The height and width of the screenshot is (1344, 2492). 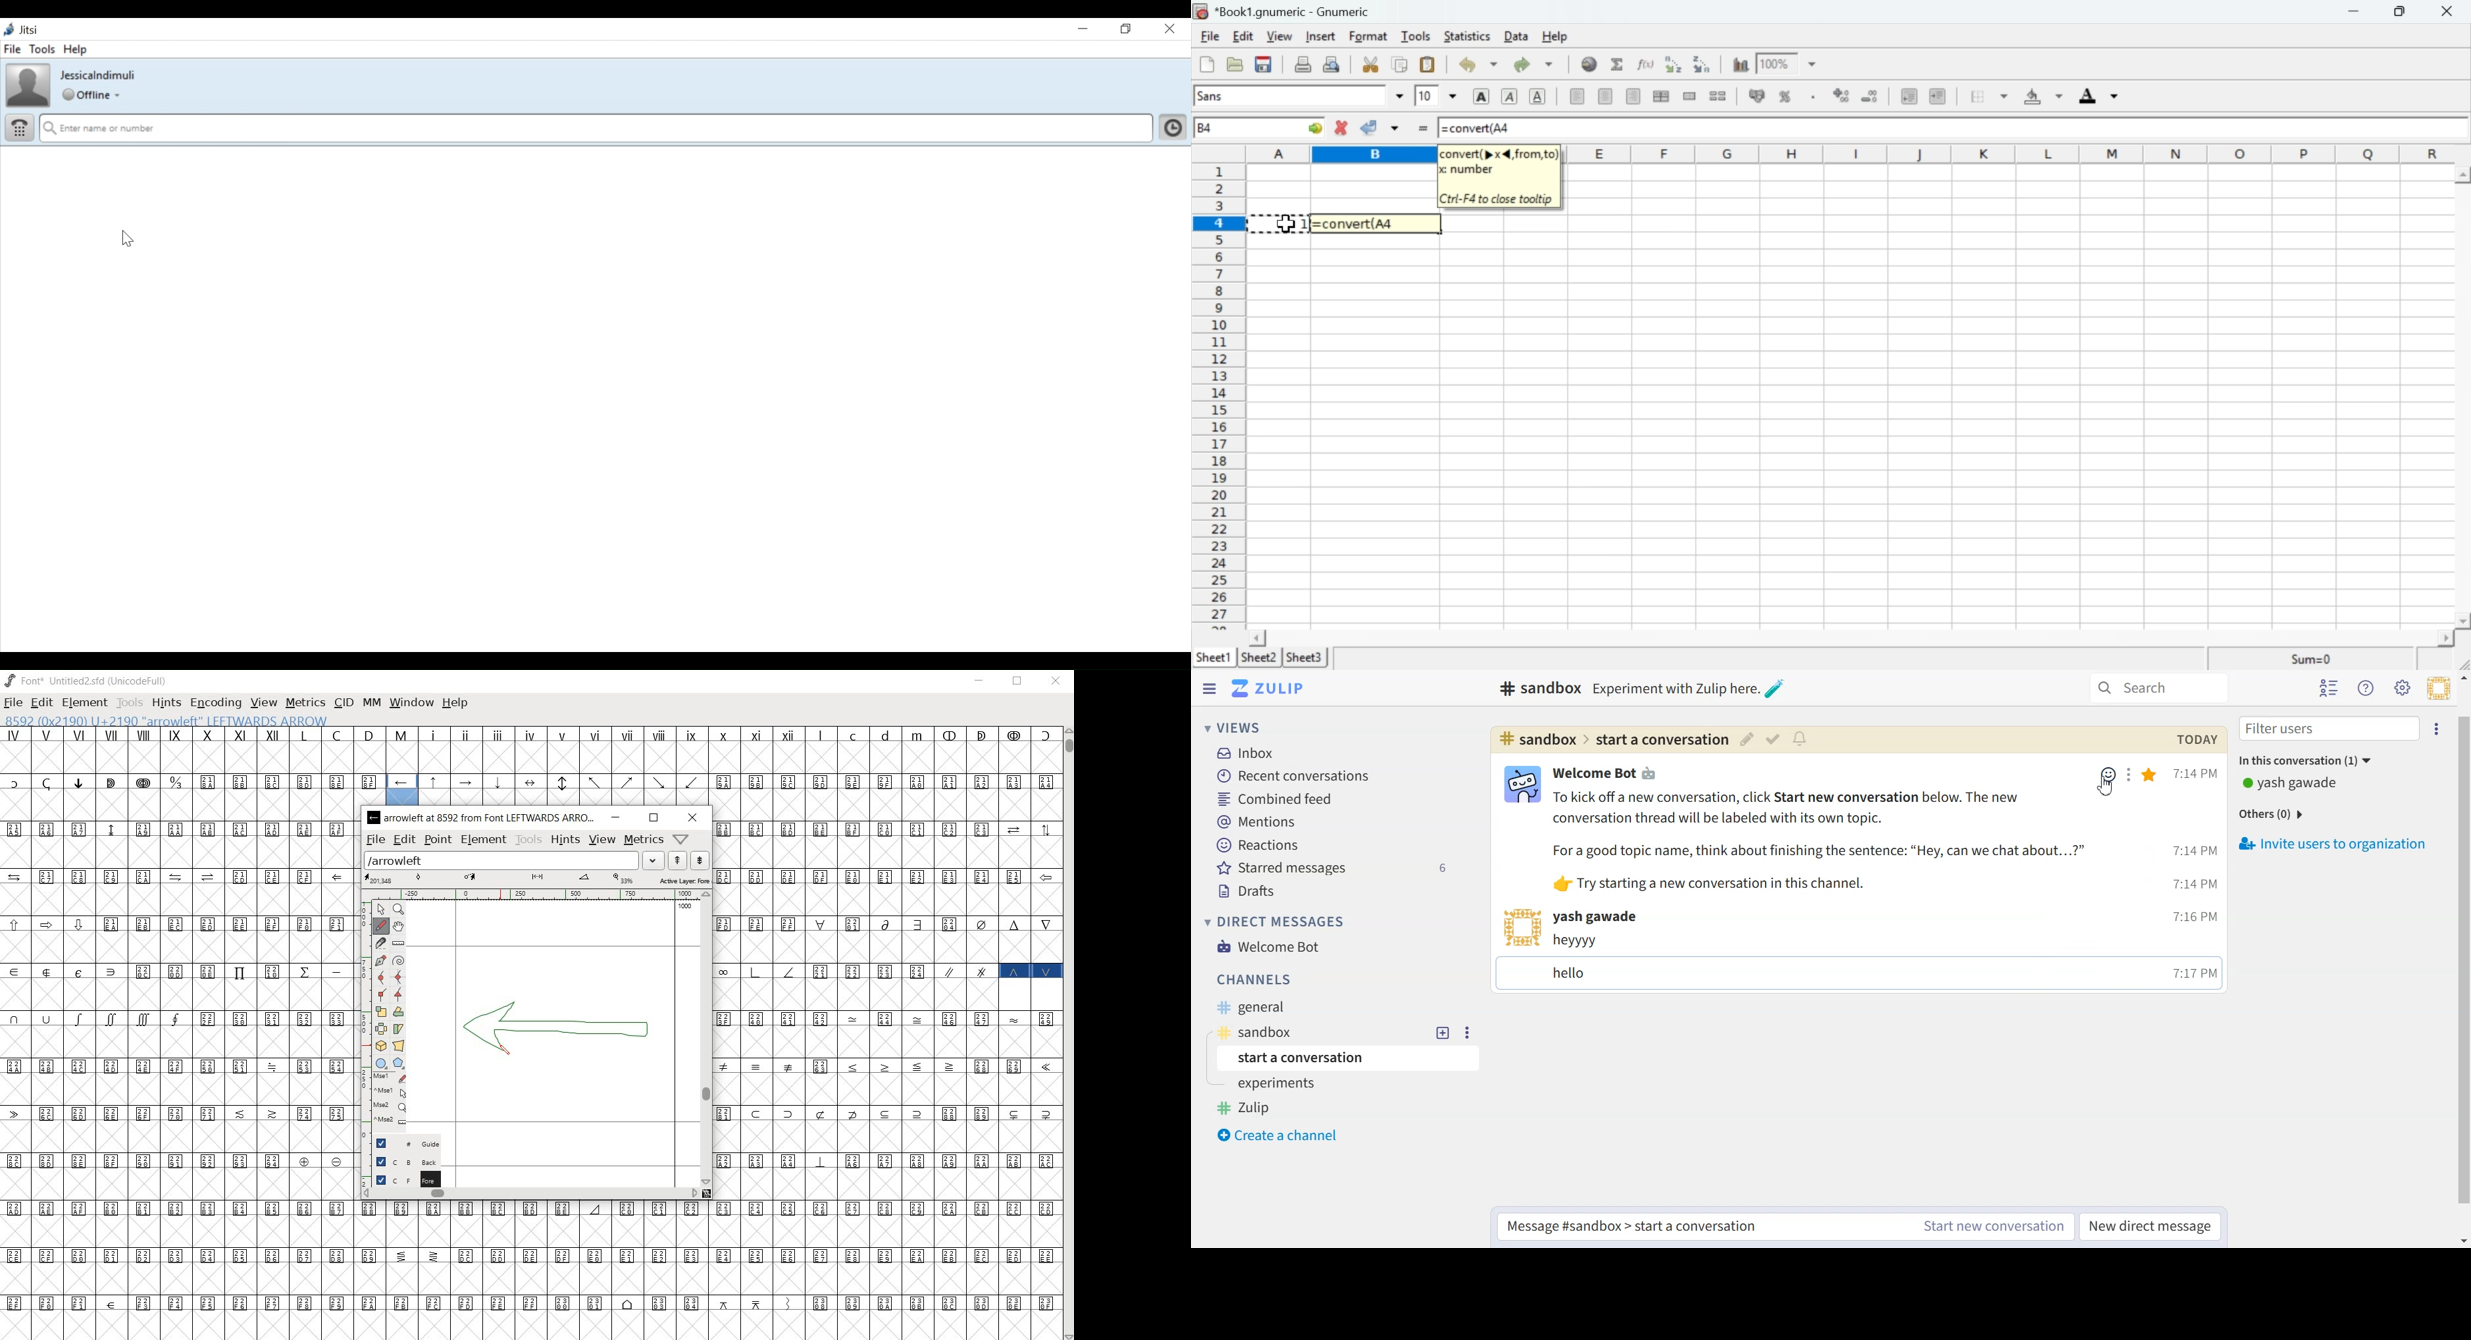 What do you see at coordinates (1444, 1033) in the screenshot?
I see `New topic` at bounding box center [1444, 1033].